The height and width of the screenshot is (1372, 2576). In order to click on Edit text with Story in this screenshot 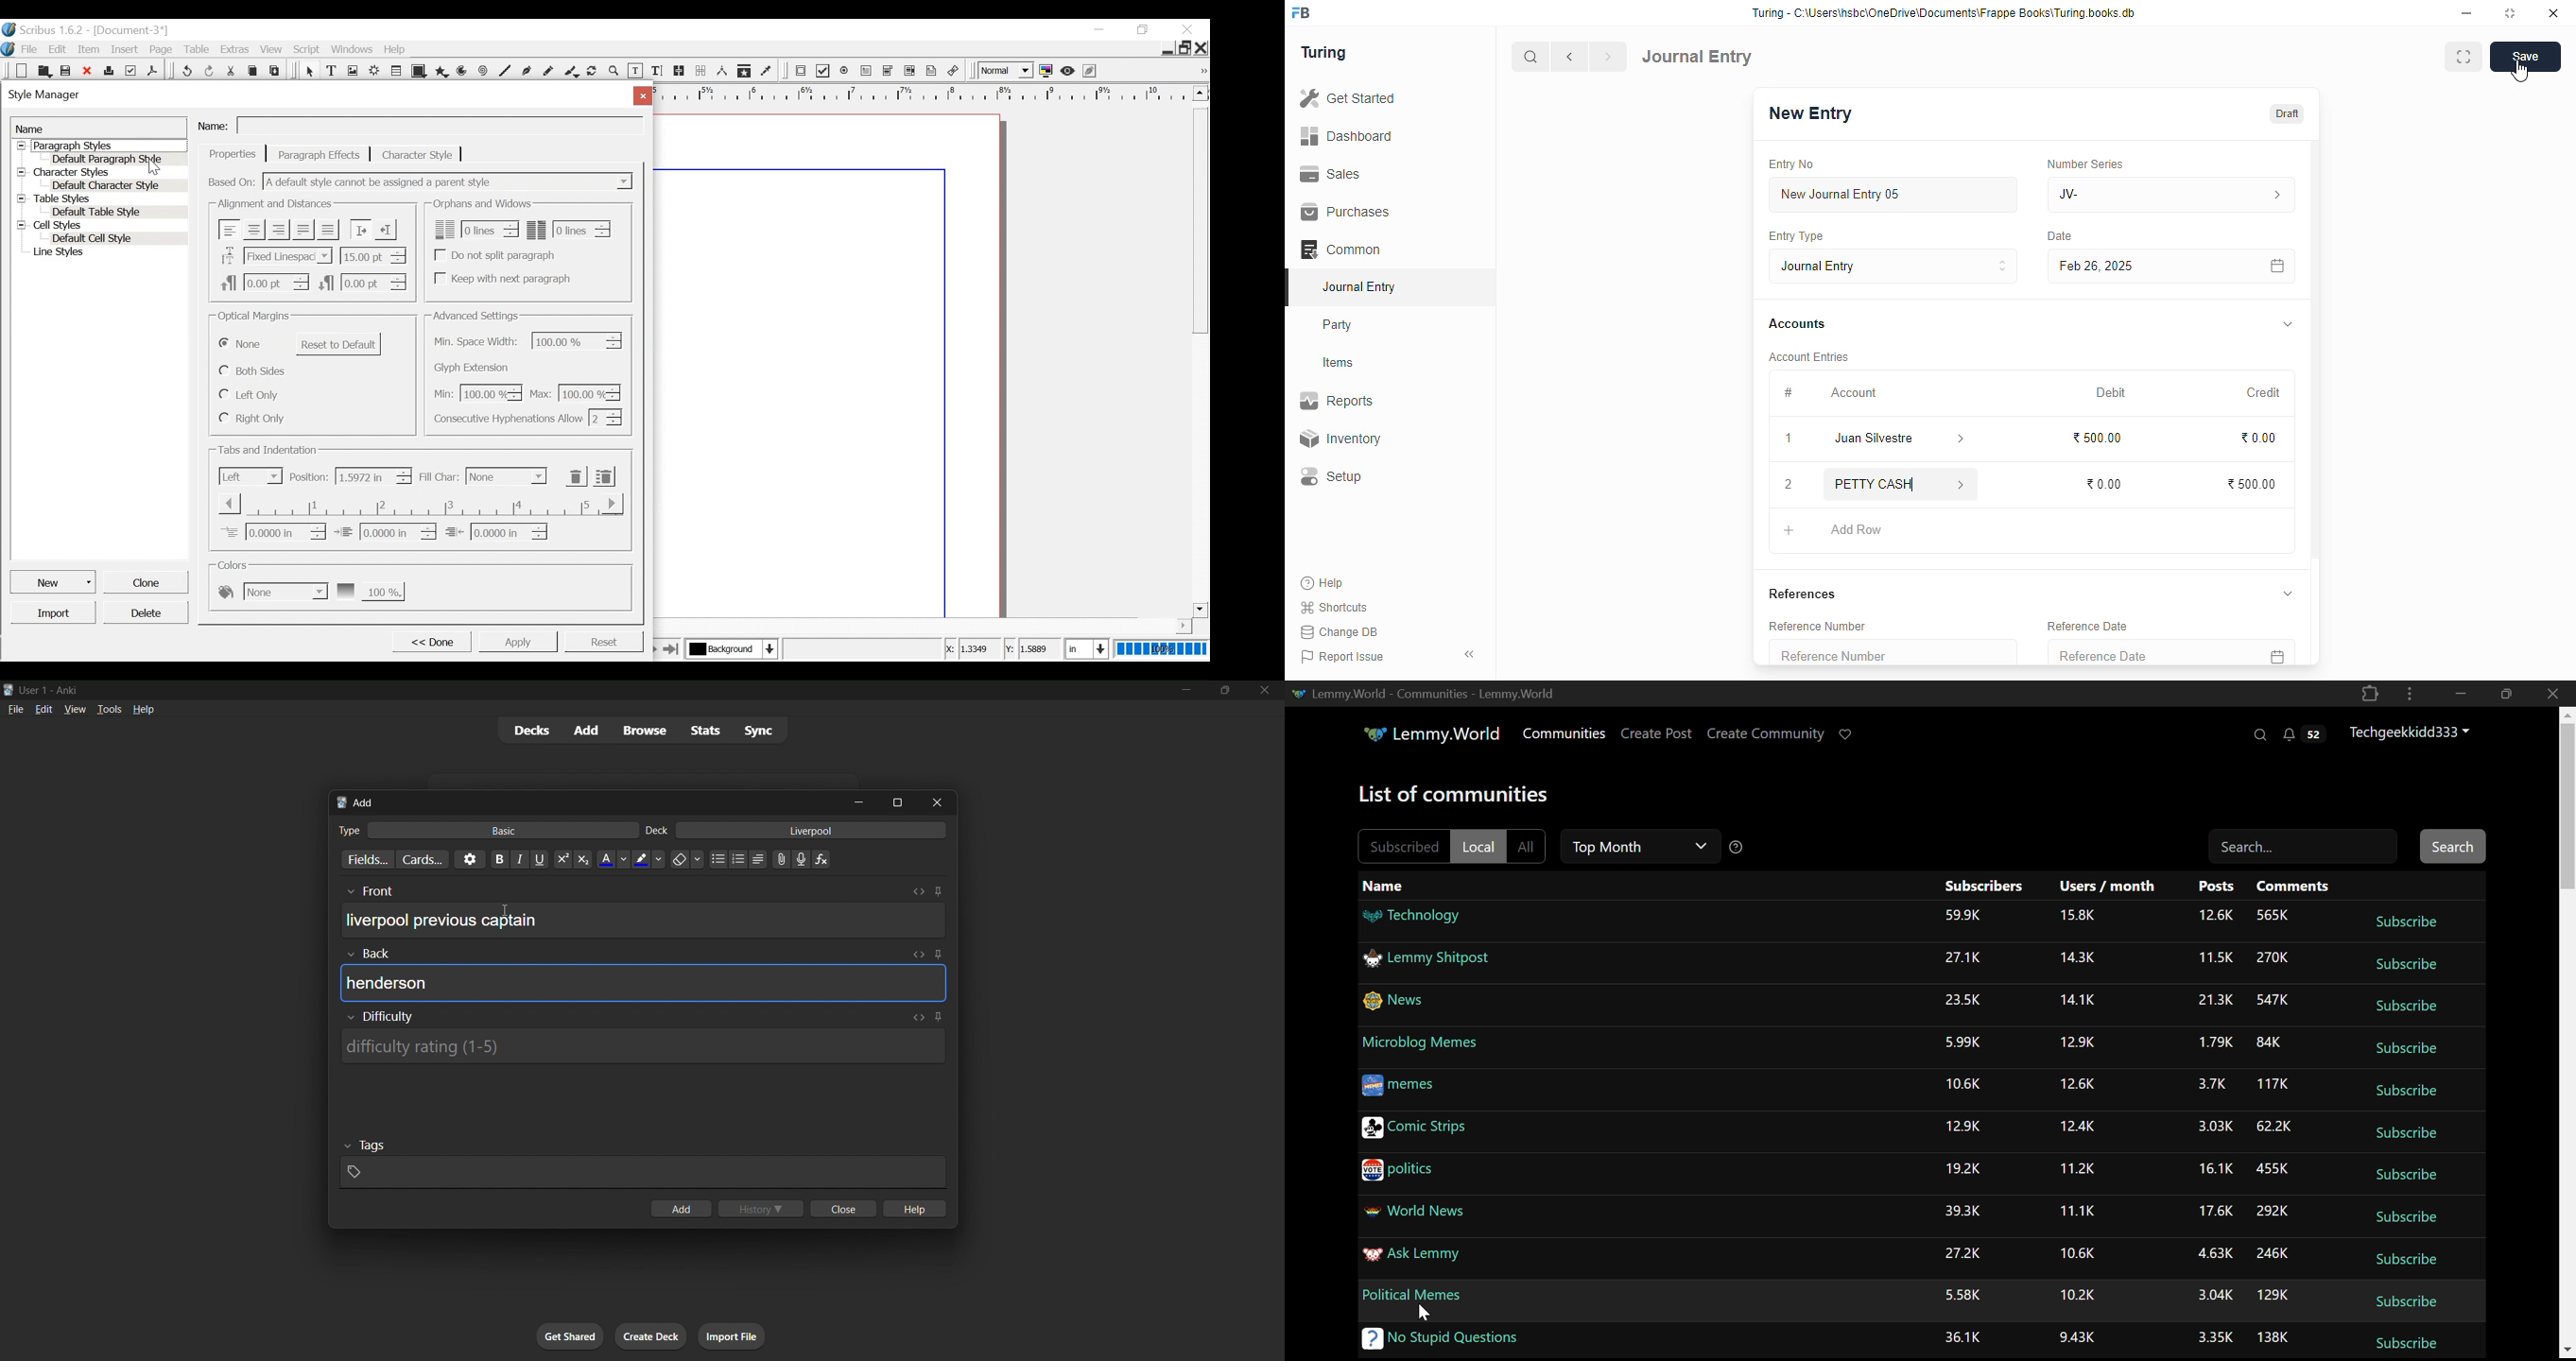, I will do `click(657, 71)`.